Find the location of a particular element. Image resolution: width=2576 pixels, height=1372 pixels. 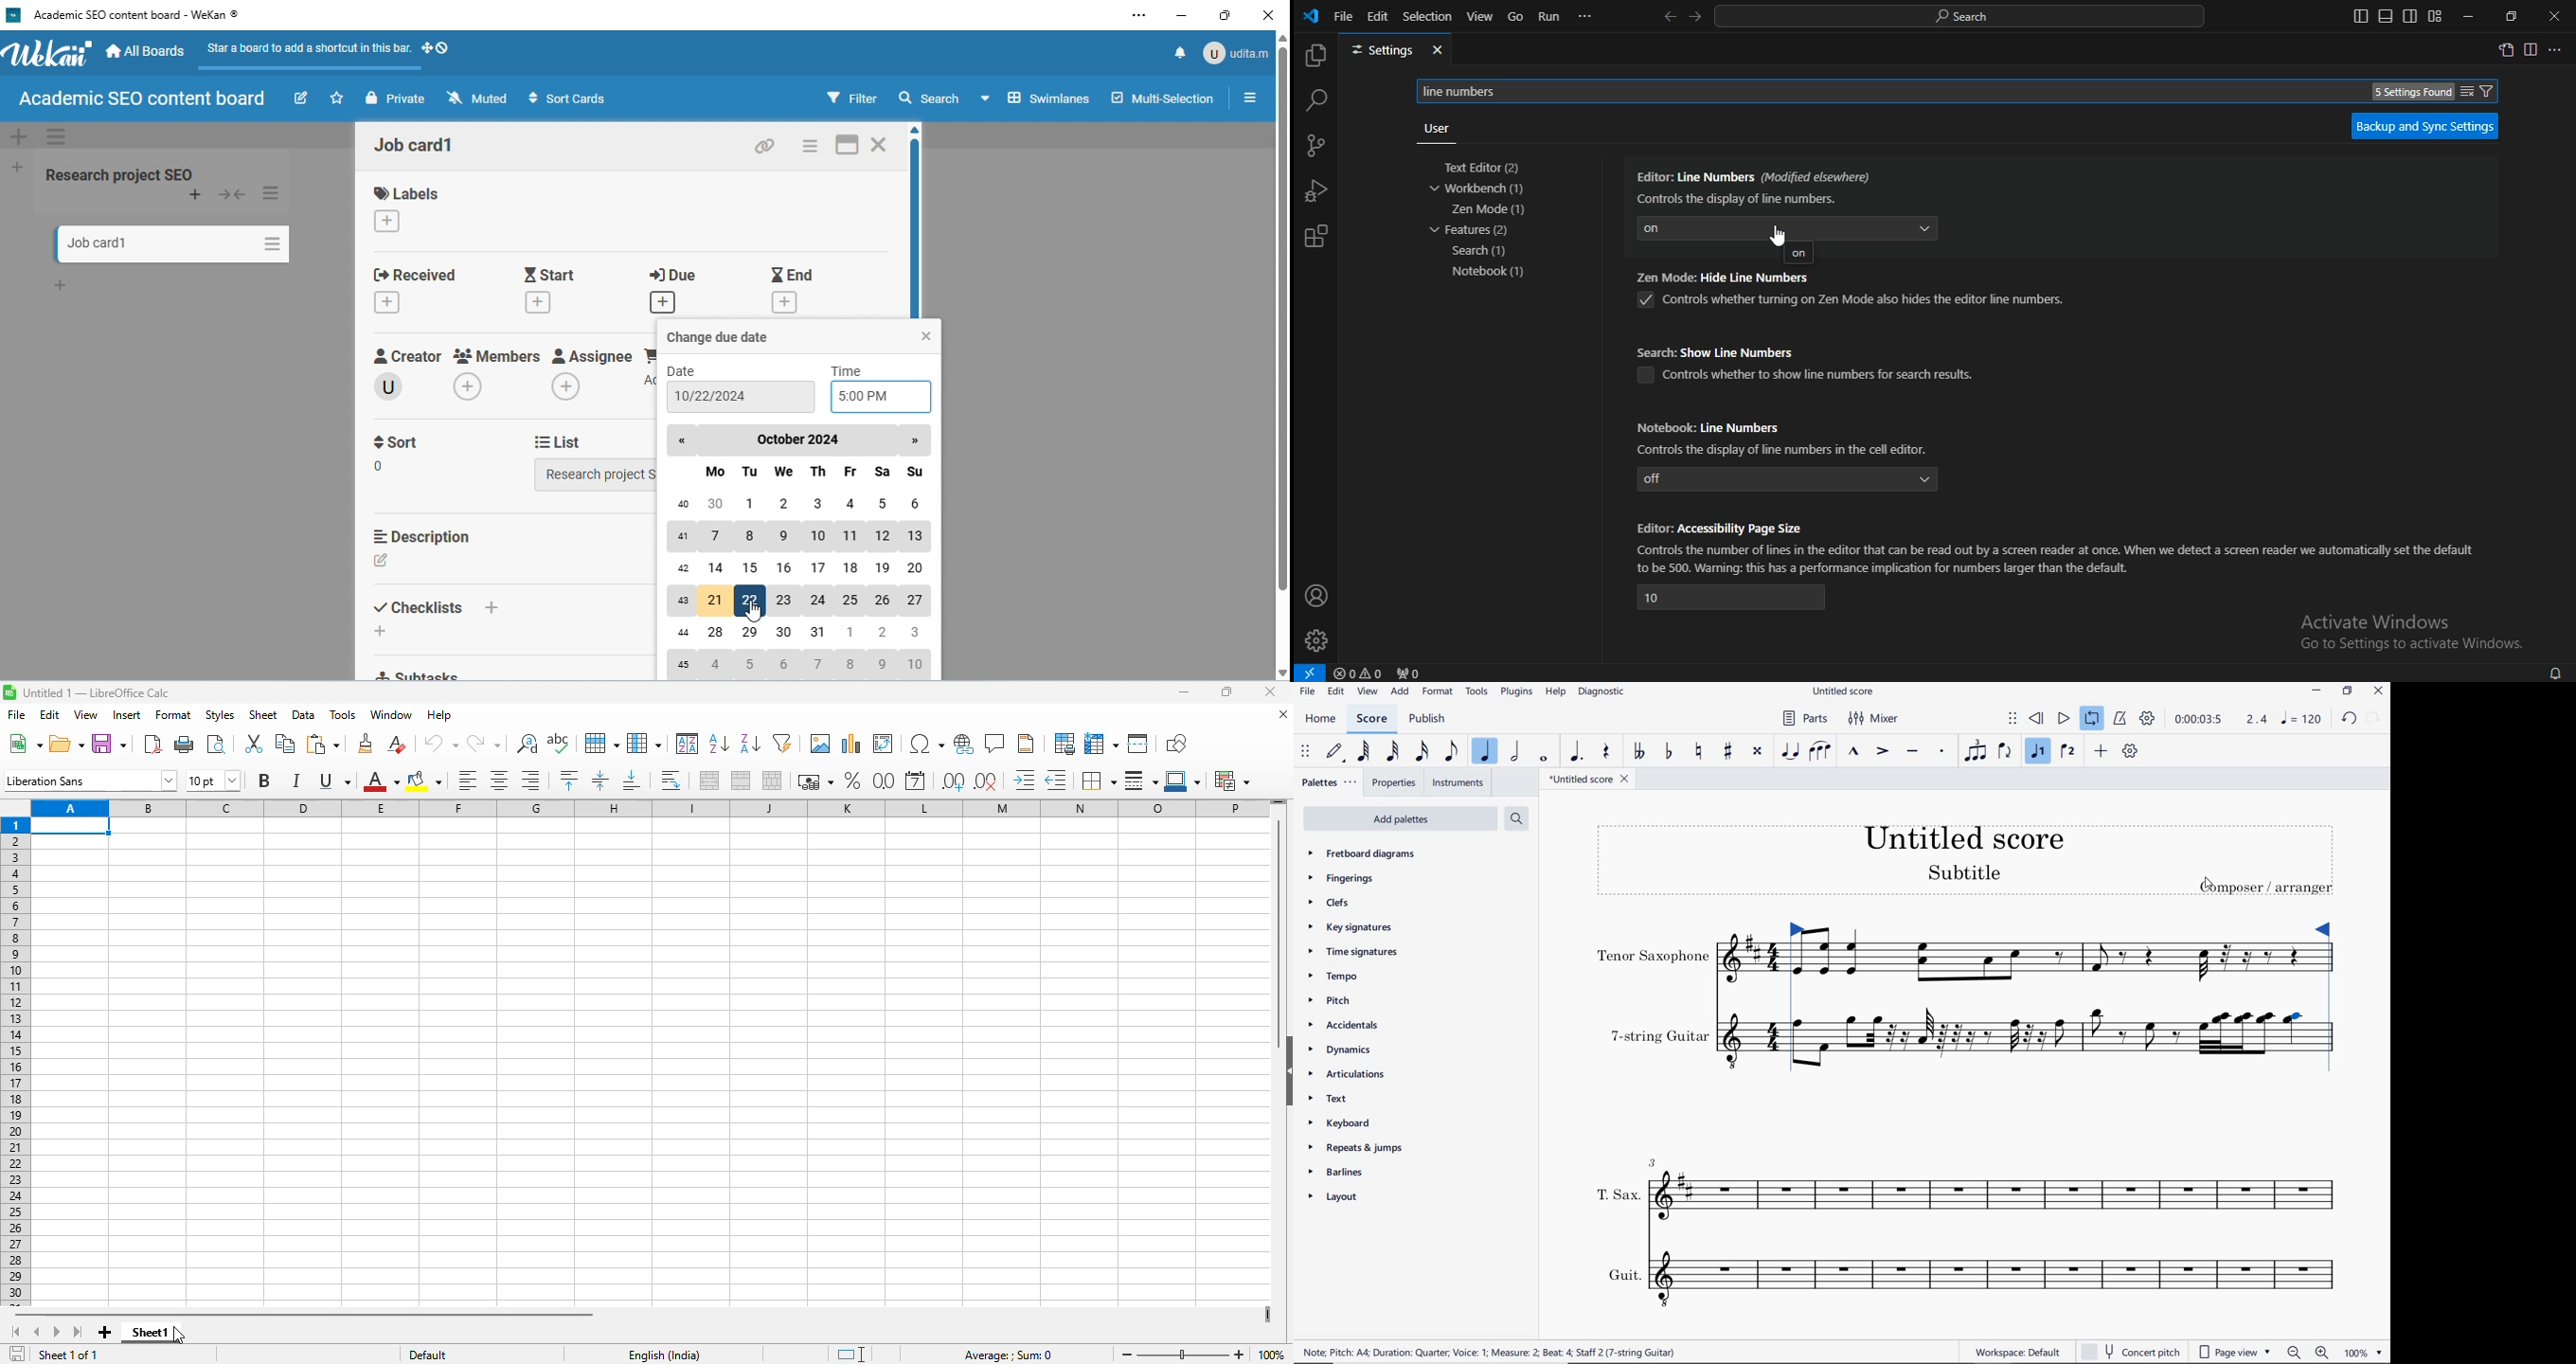

sort cards is located at coordinates (566, 98).